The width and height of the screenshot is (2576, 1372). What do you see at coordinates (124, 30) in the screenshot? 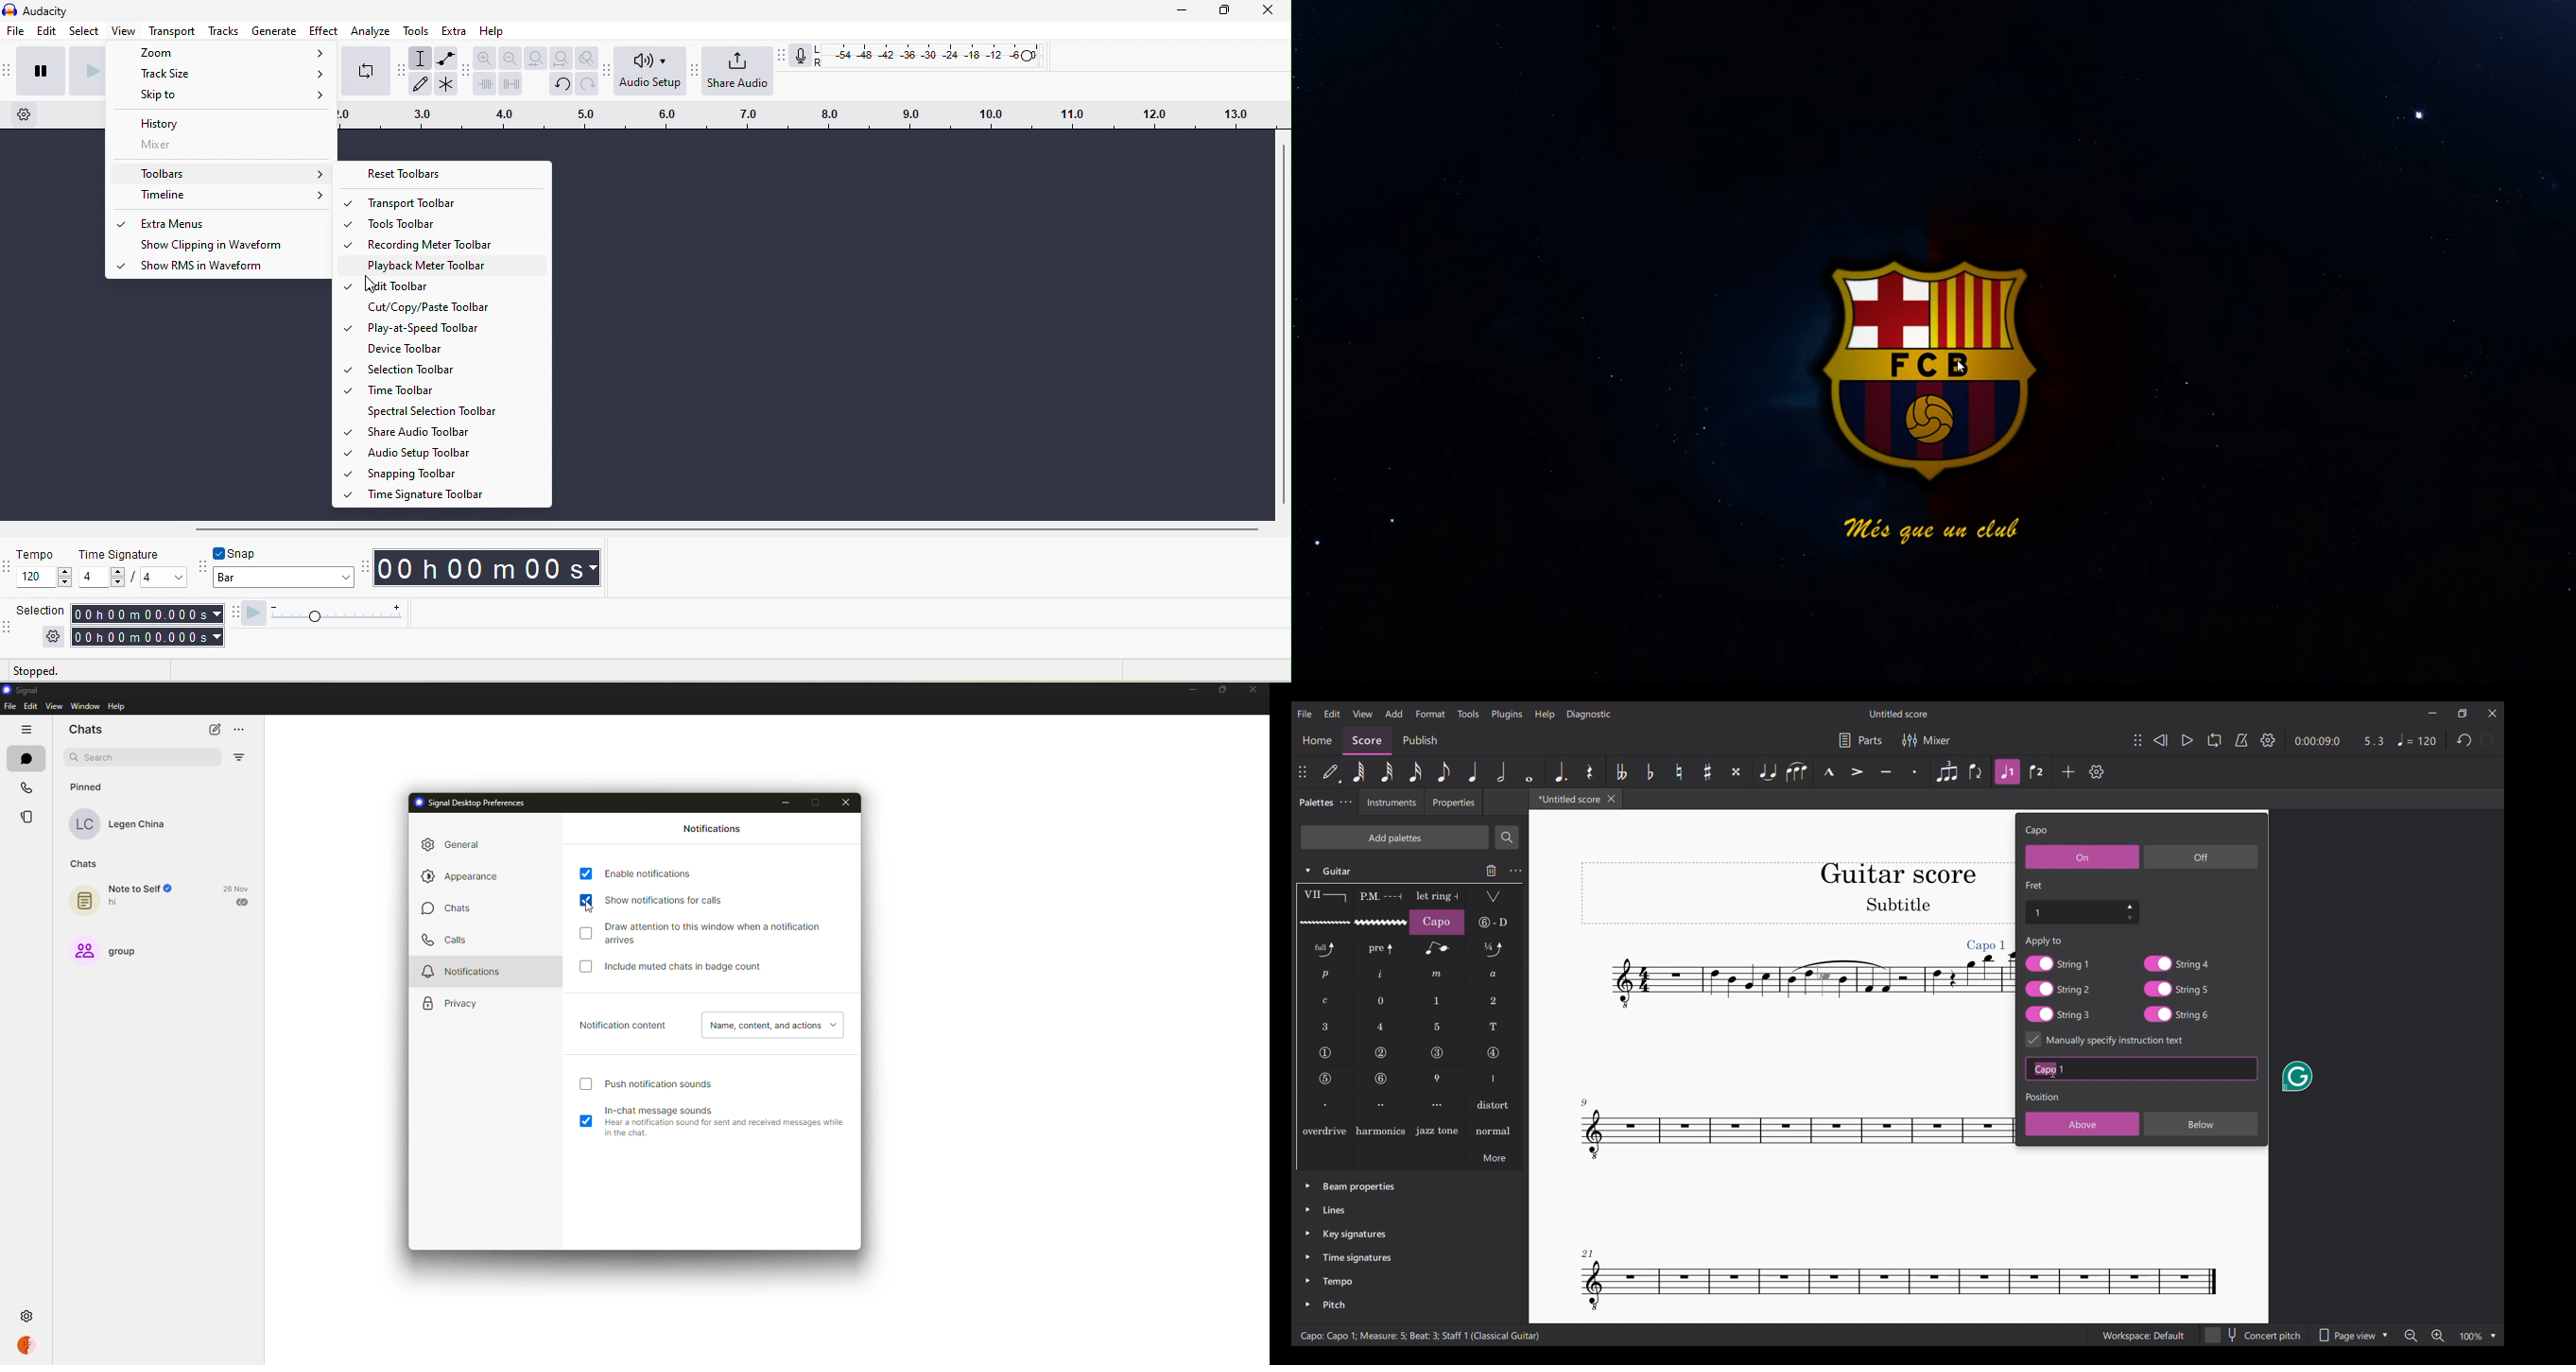
I see `view` at bounding box center [124, 30].